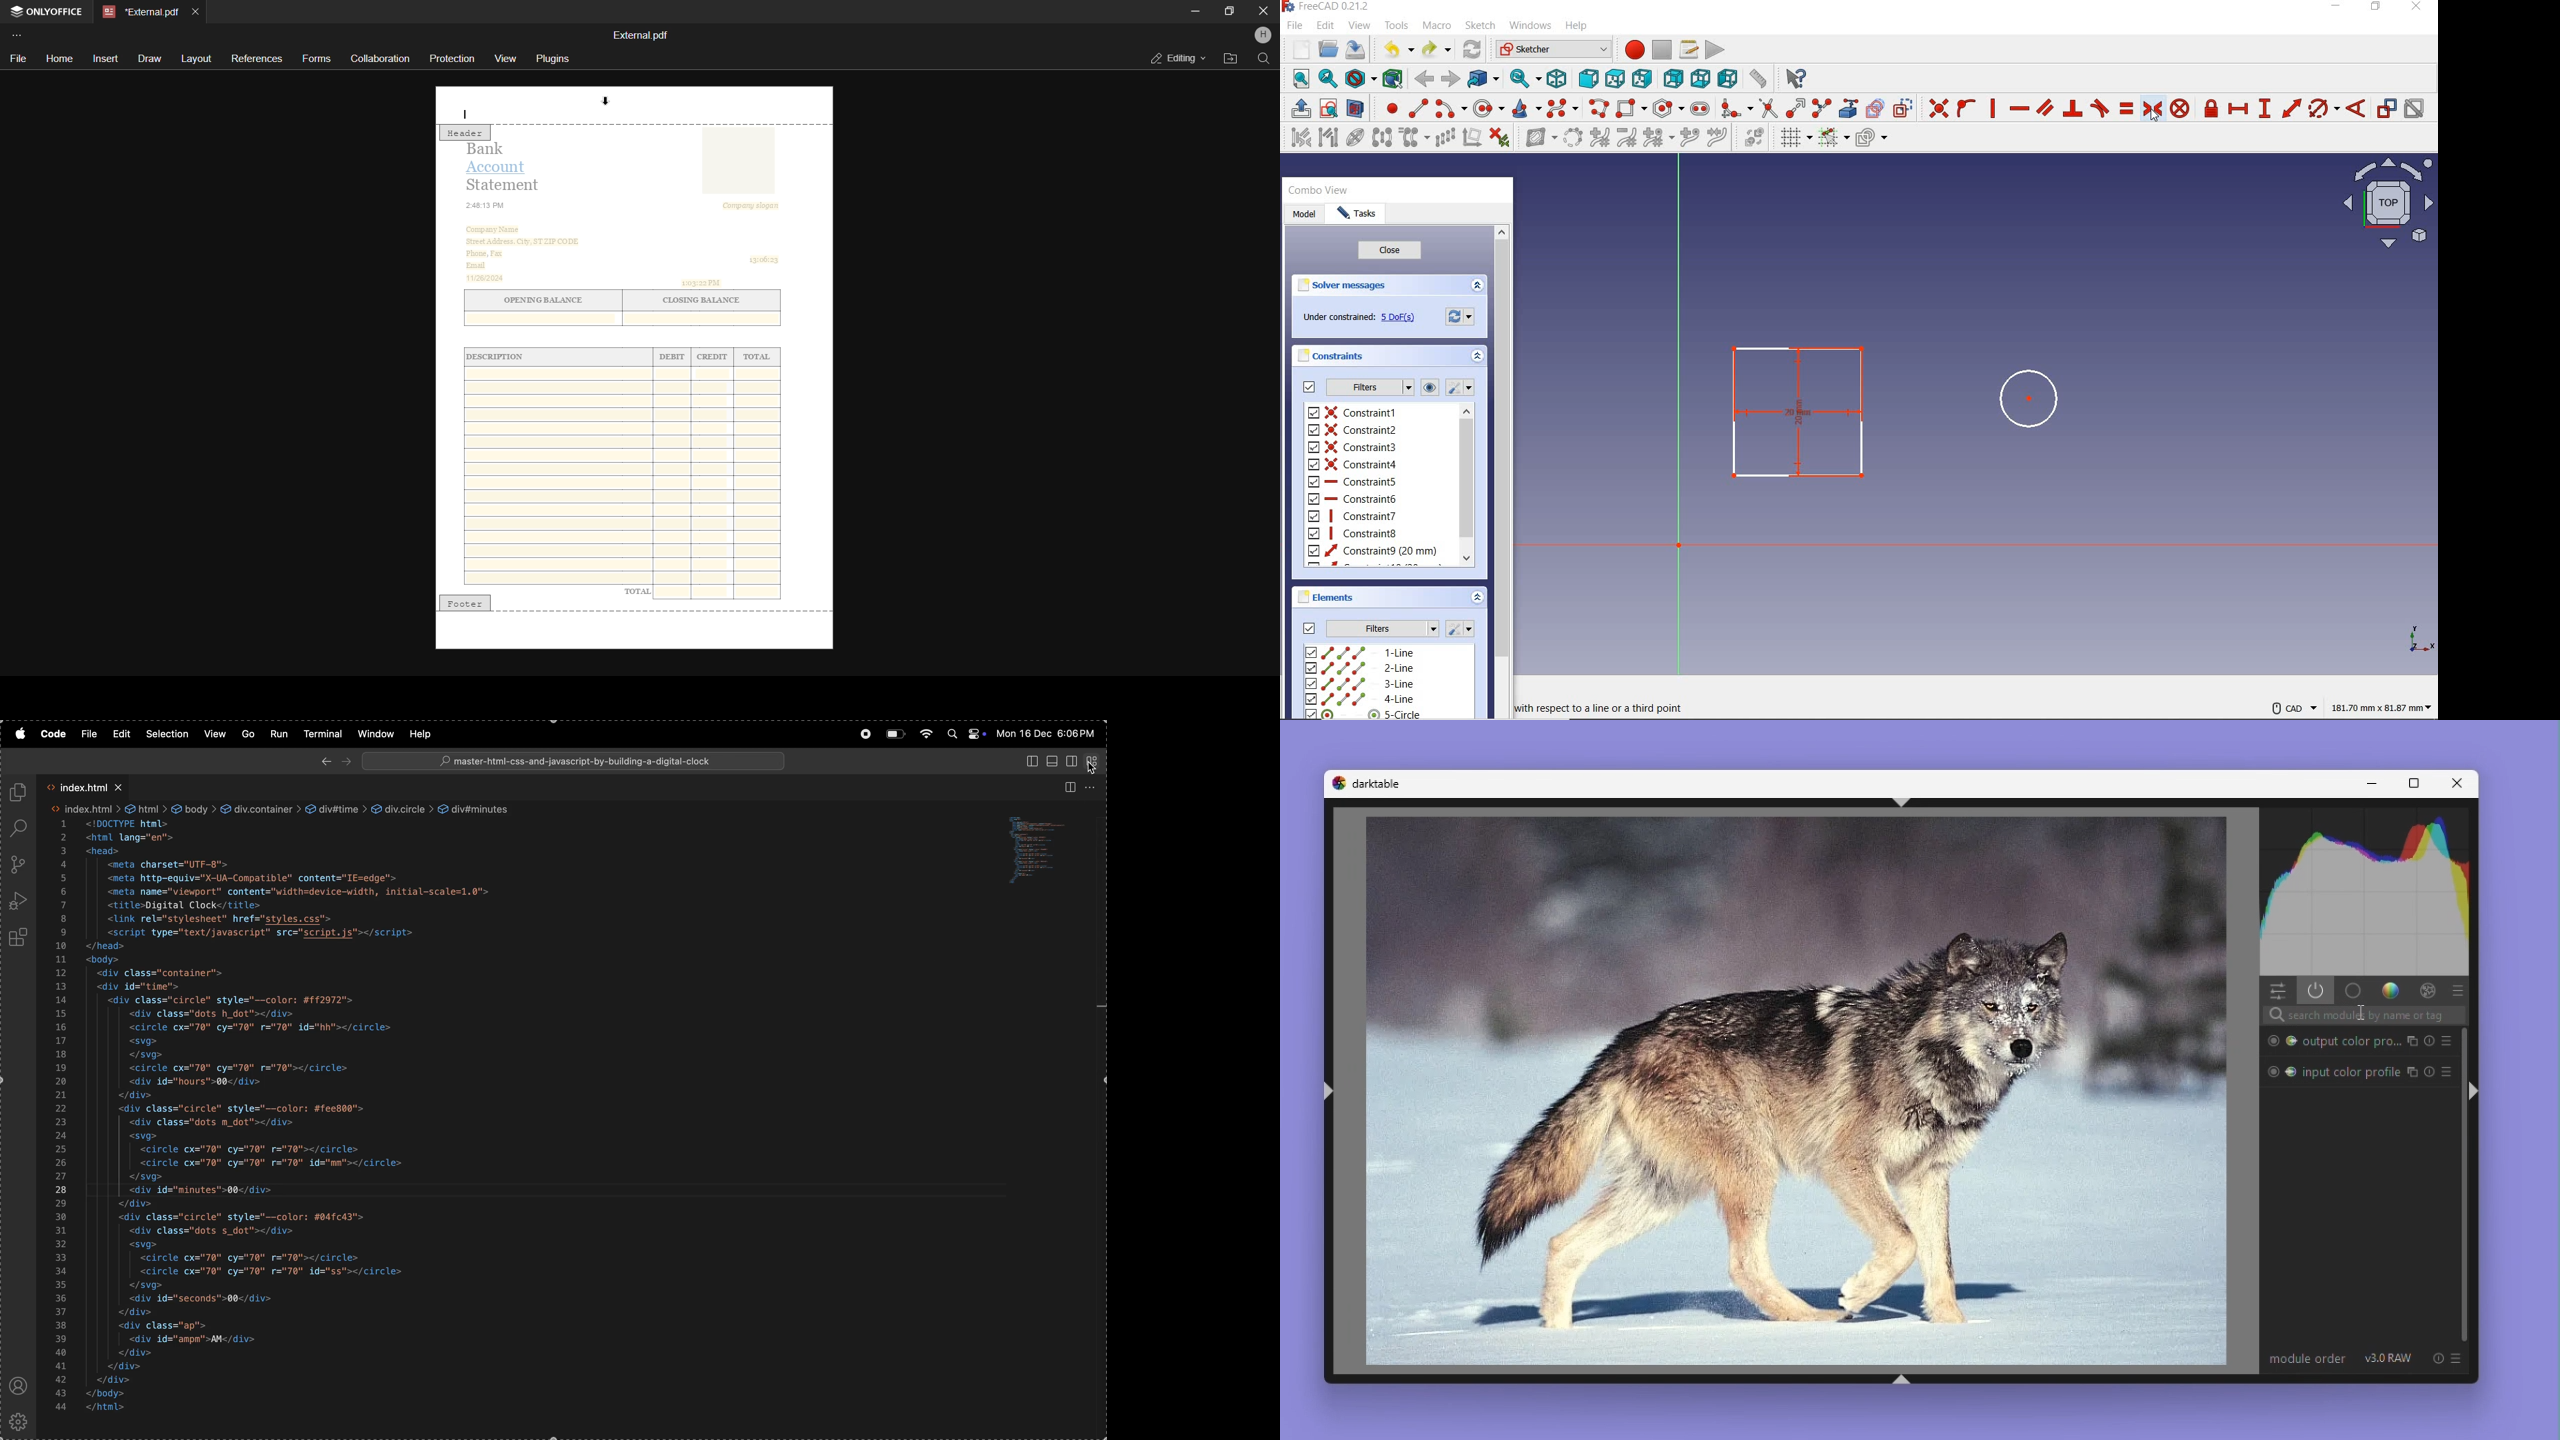  I want to click on expand, so click(1480, 286).